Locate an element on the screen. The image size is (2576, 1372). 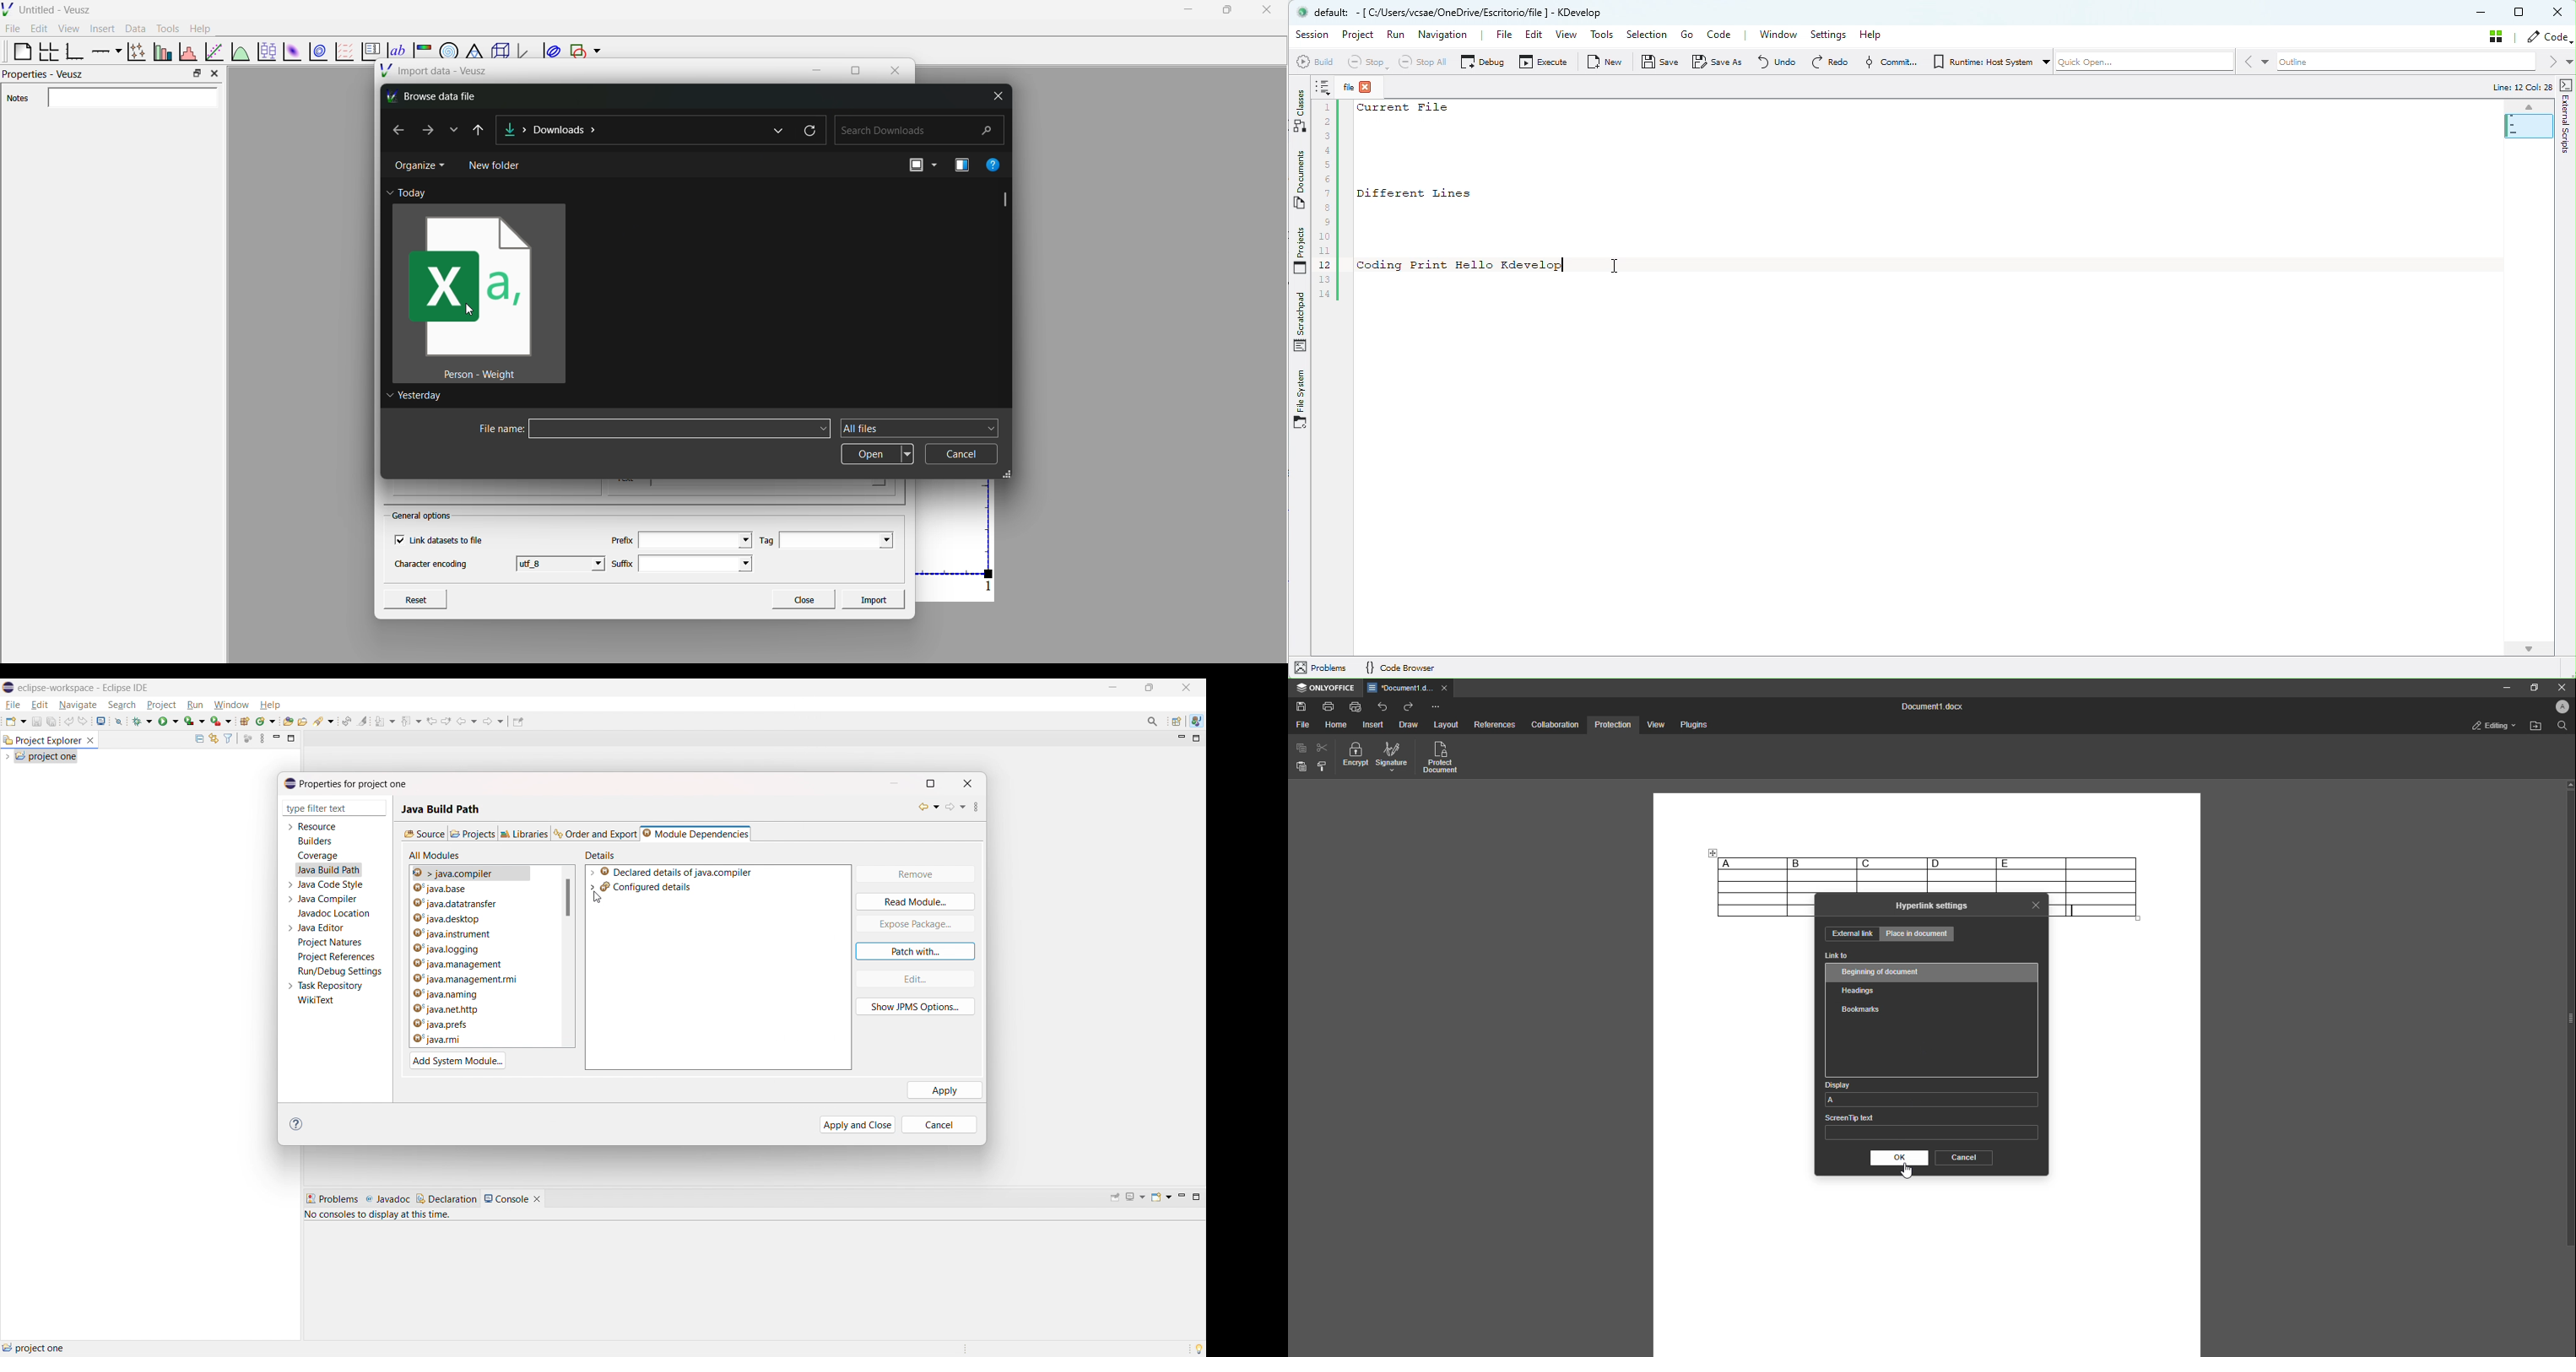
File name is located at coordinates (645, 430).